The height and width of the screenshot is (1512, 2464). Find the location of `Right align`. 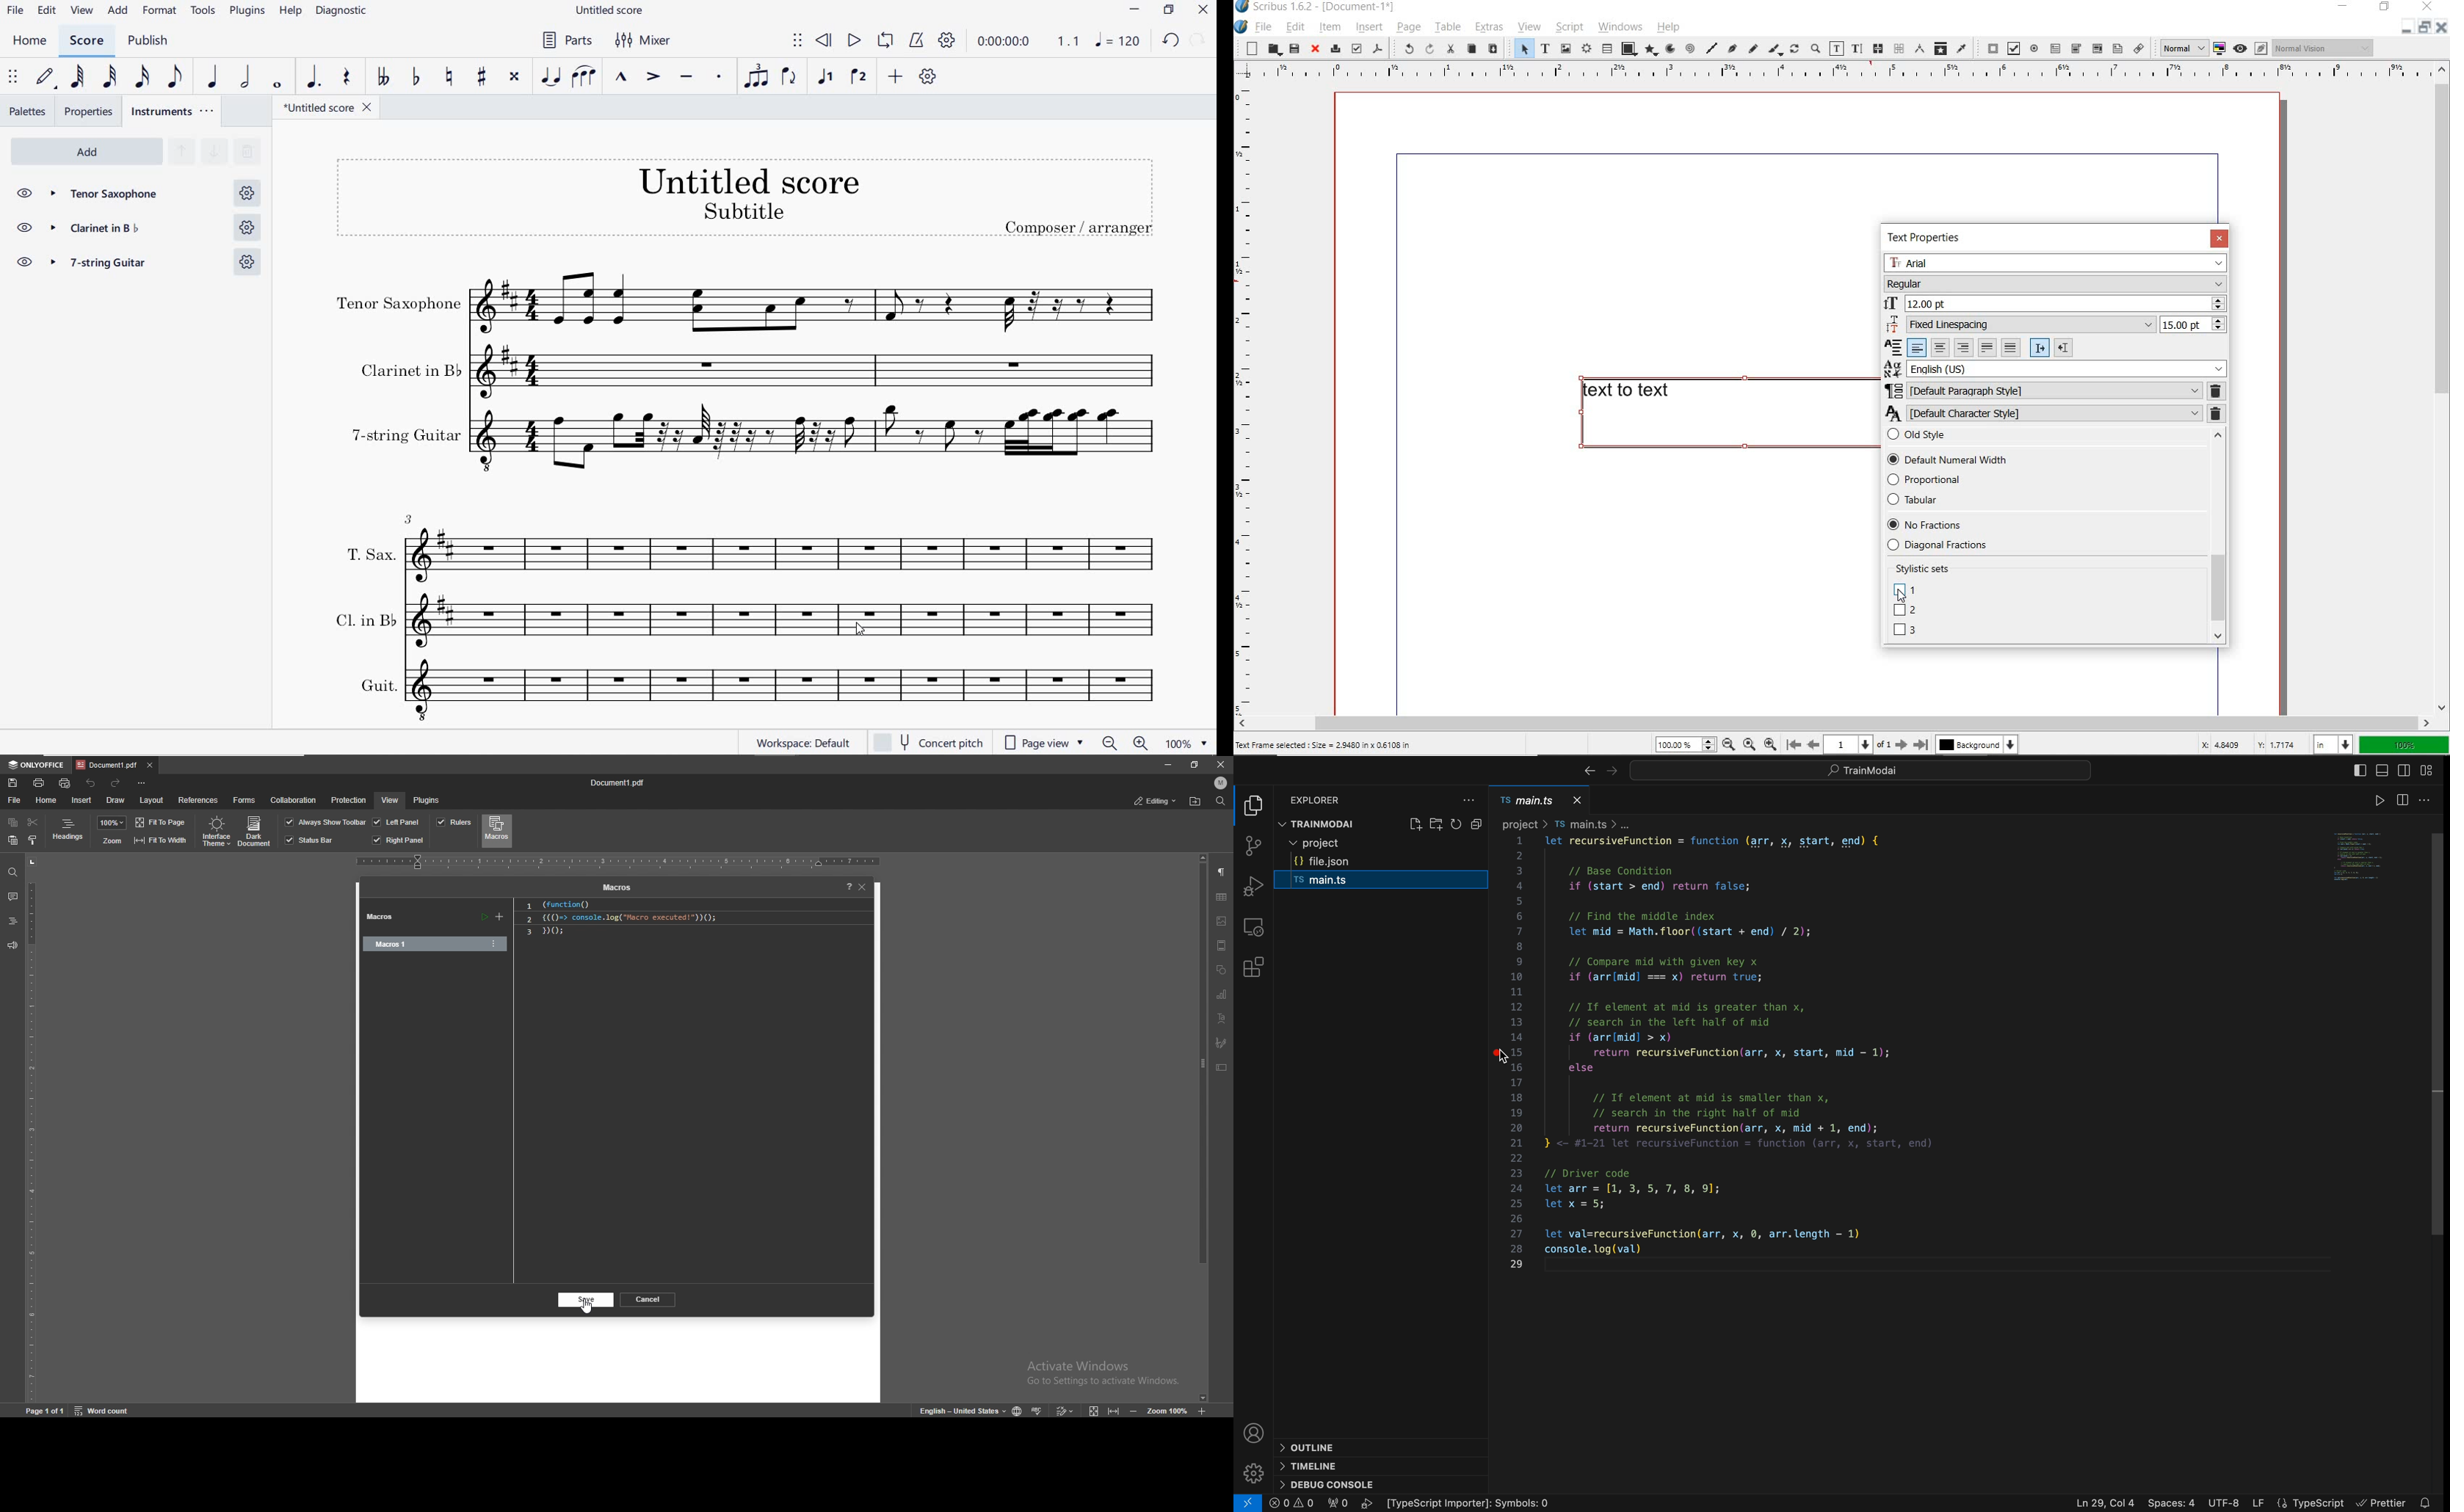

Right align is located at coordinates (1963, 348).